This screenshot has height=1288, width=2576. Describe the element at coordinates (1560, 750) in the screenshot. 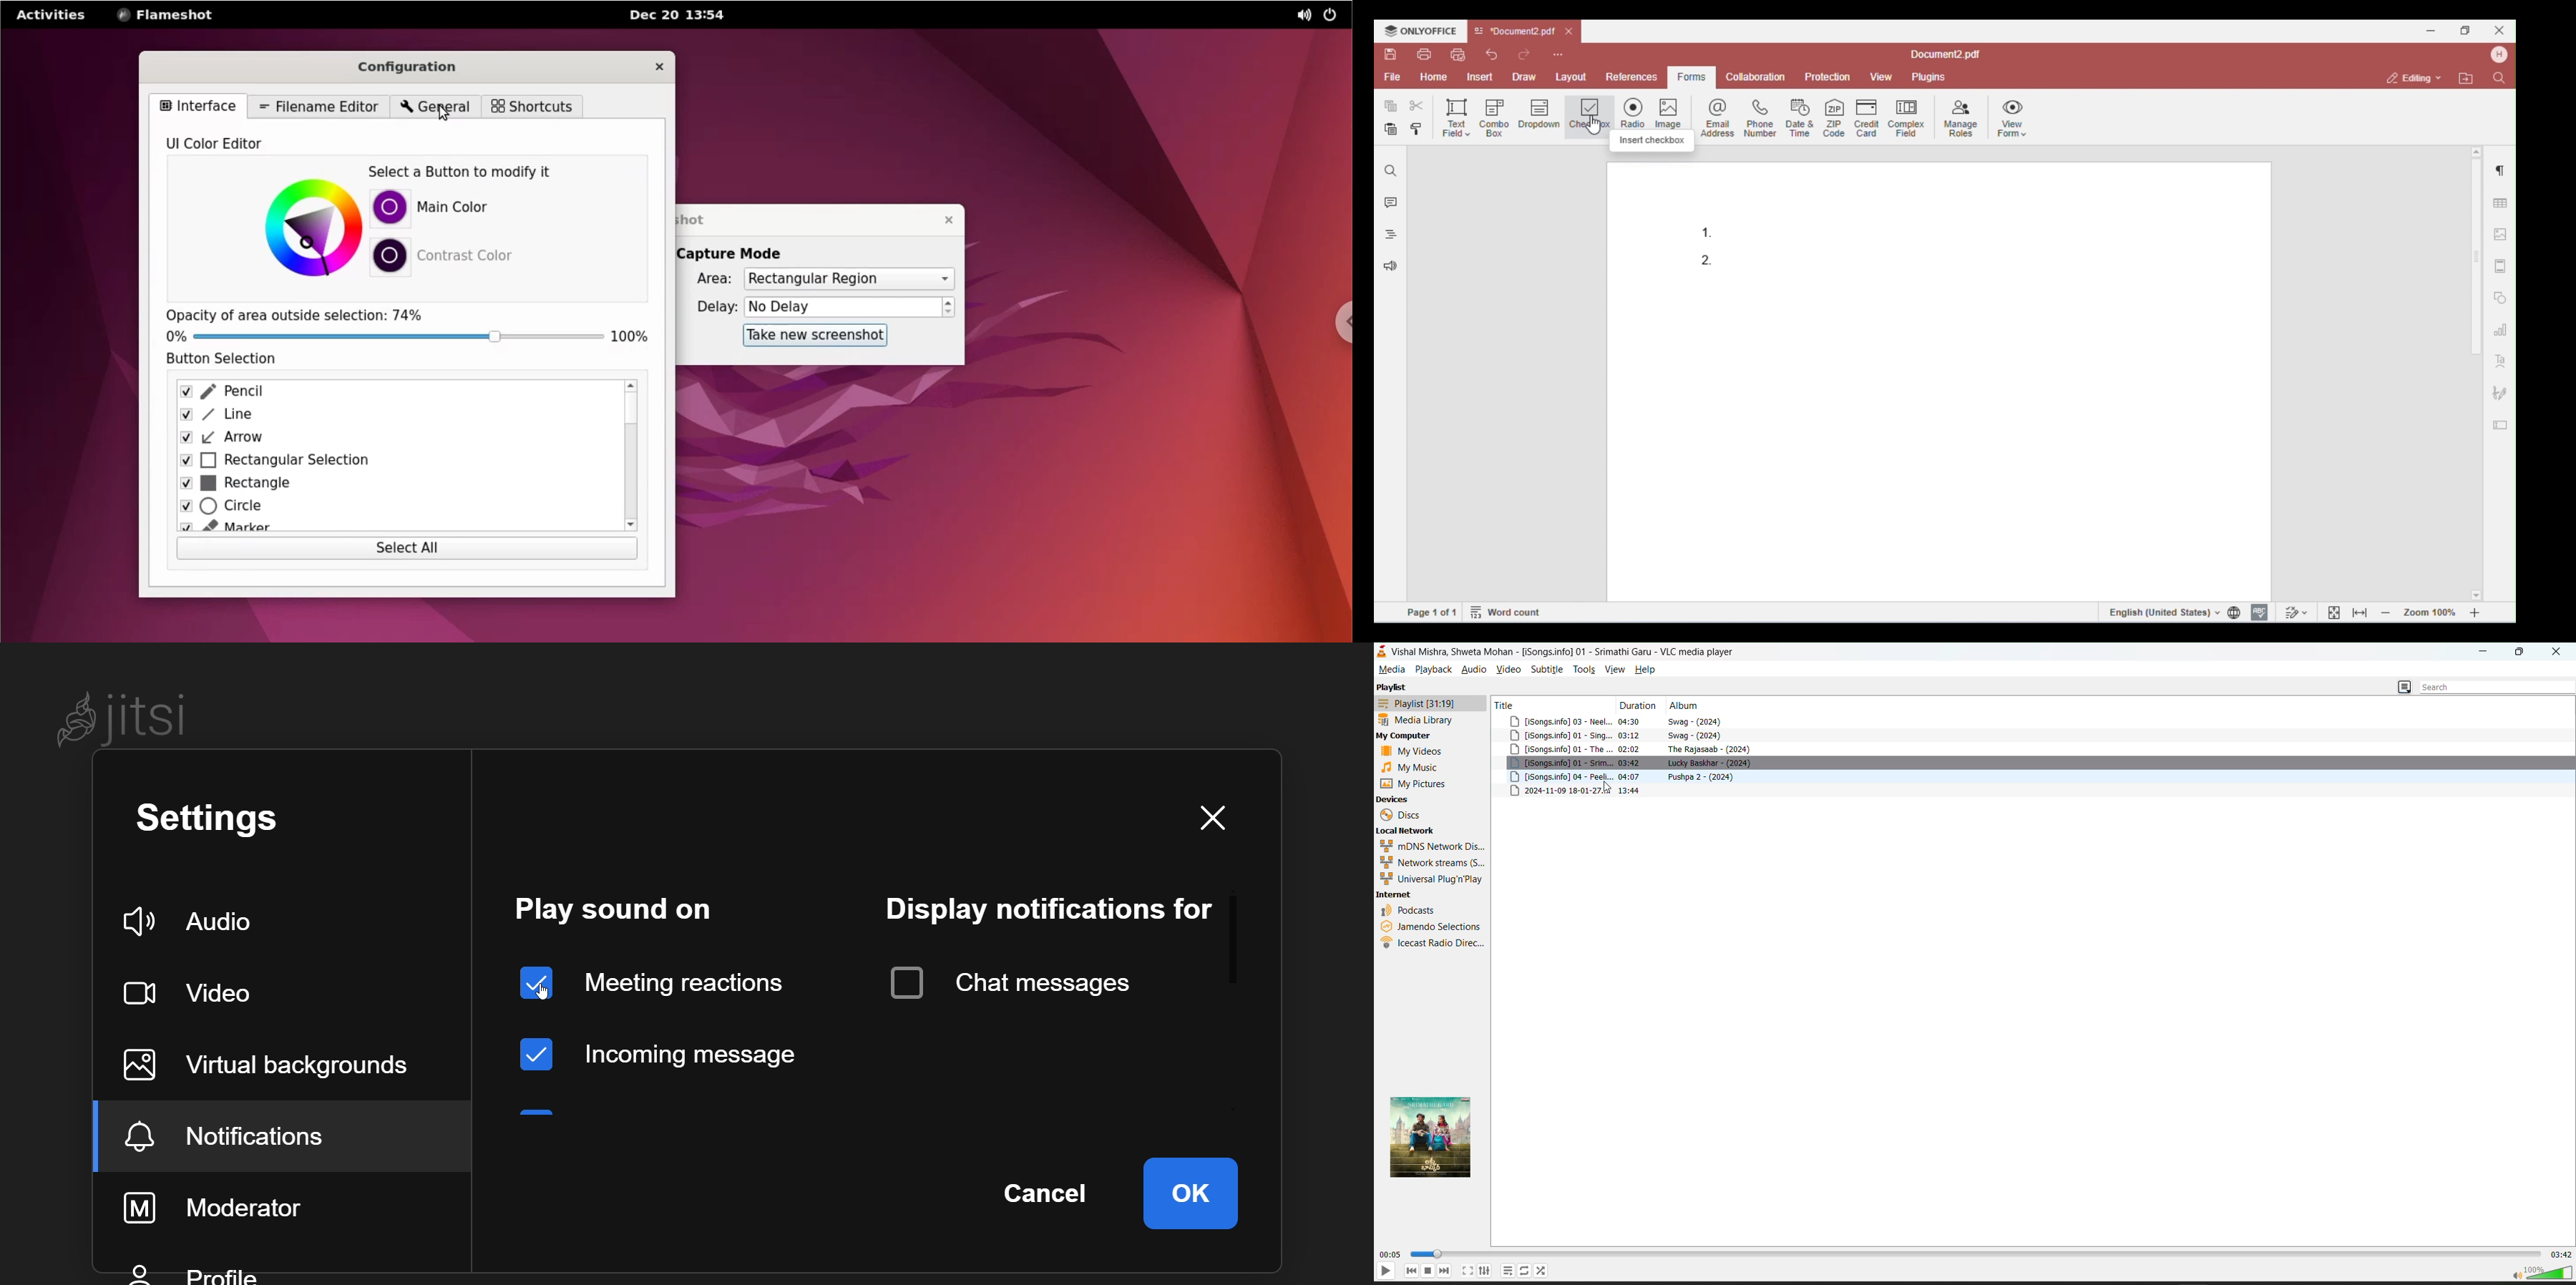

I see `songs.info 01-the` at that location.